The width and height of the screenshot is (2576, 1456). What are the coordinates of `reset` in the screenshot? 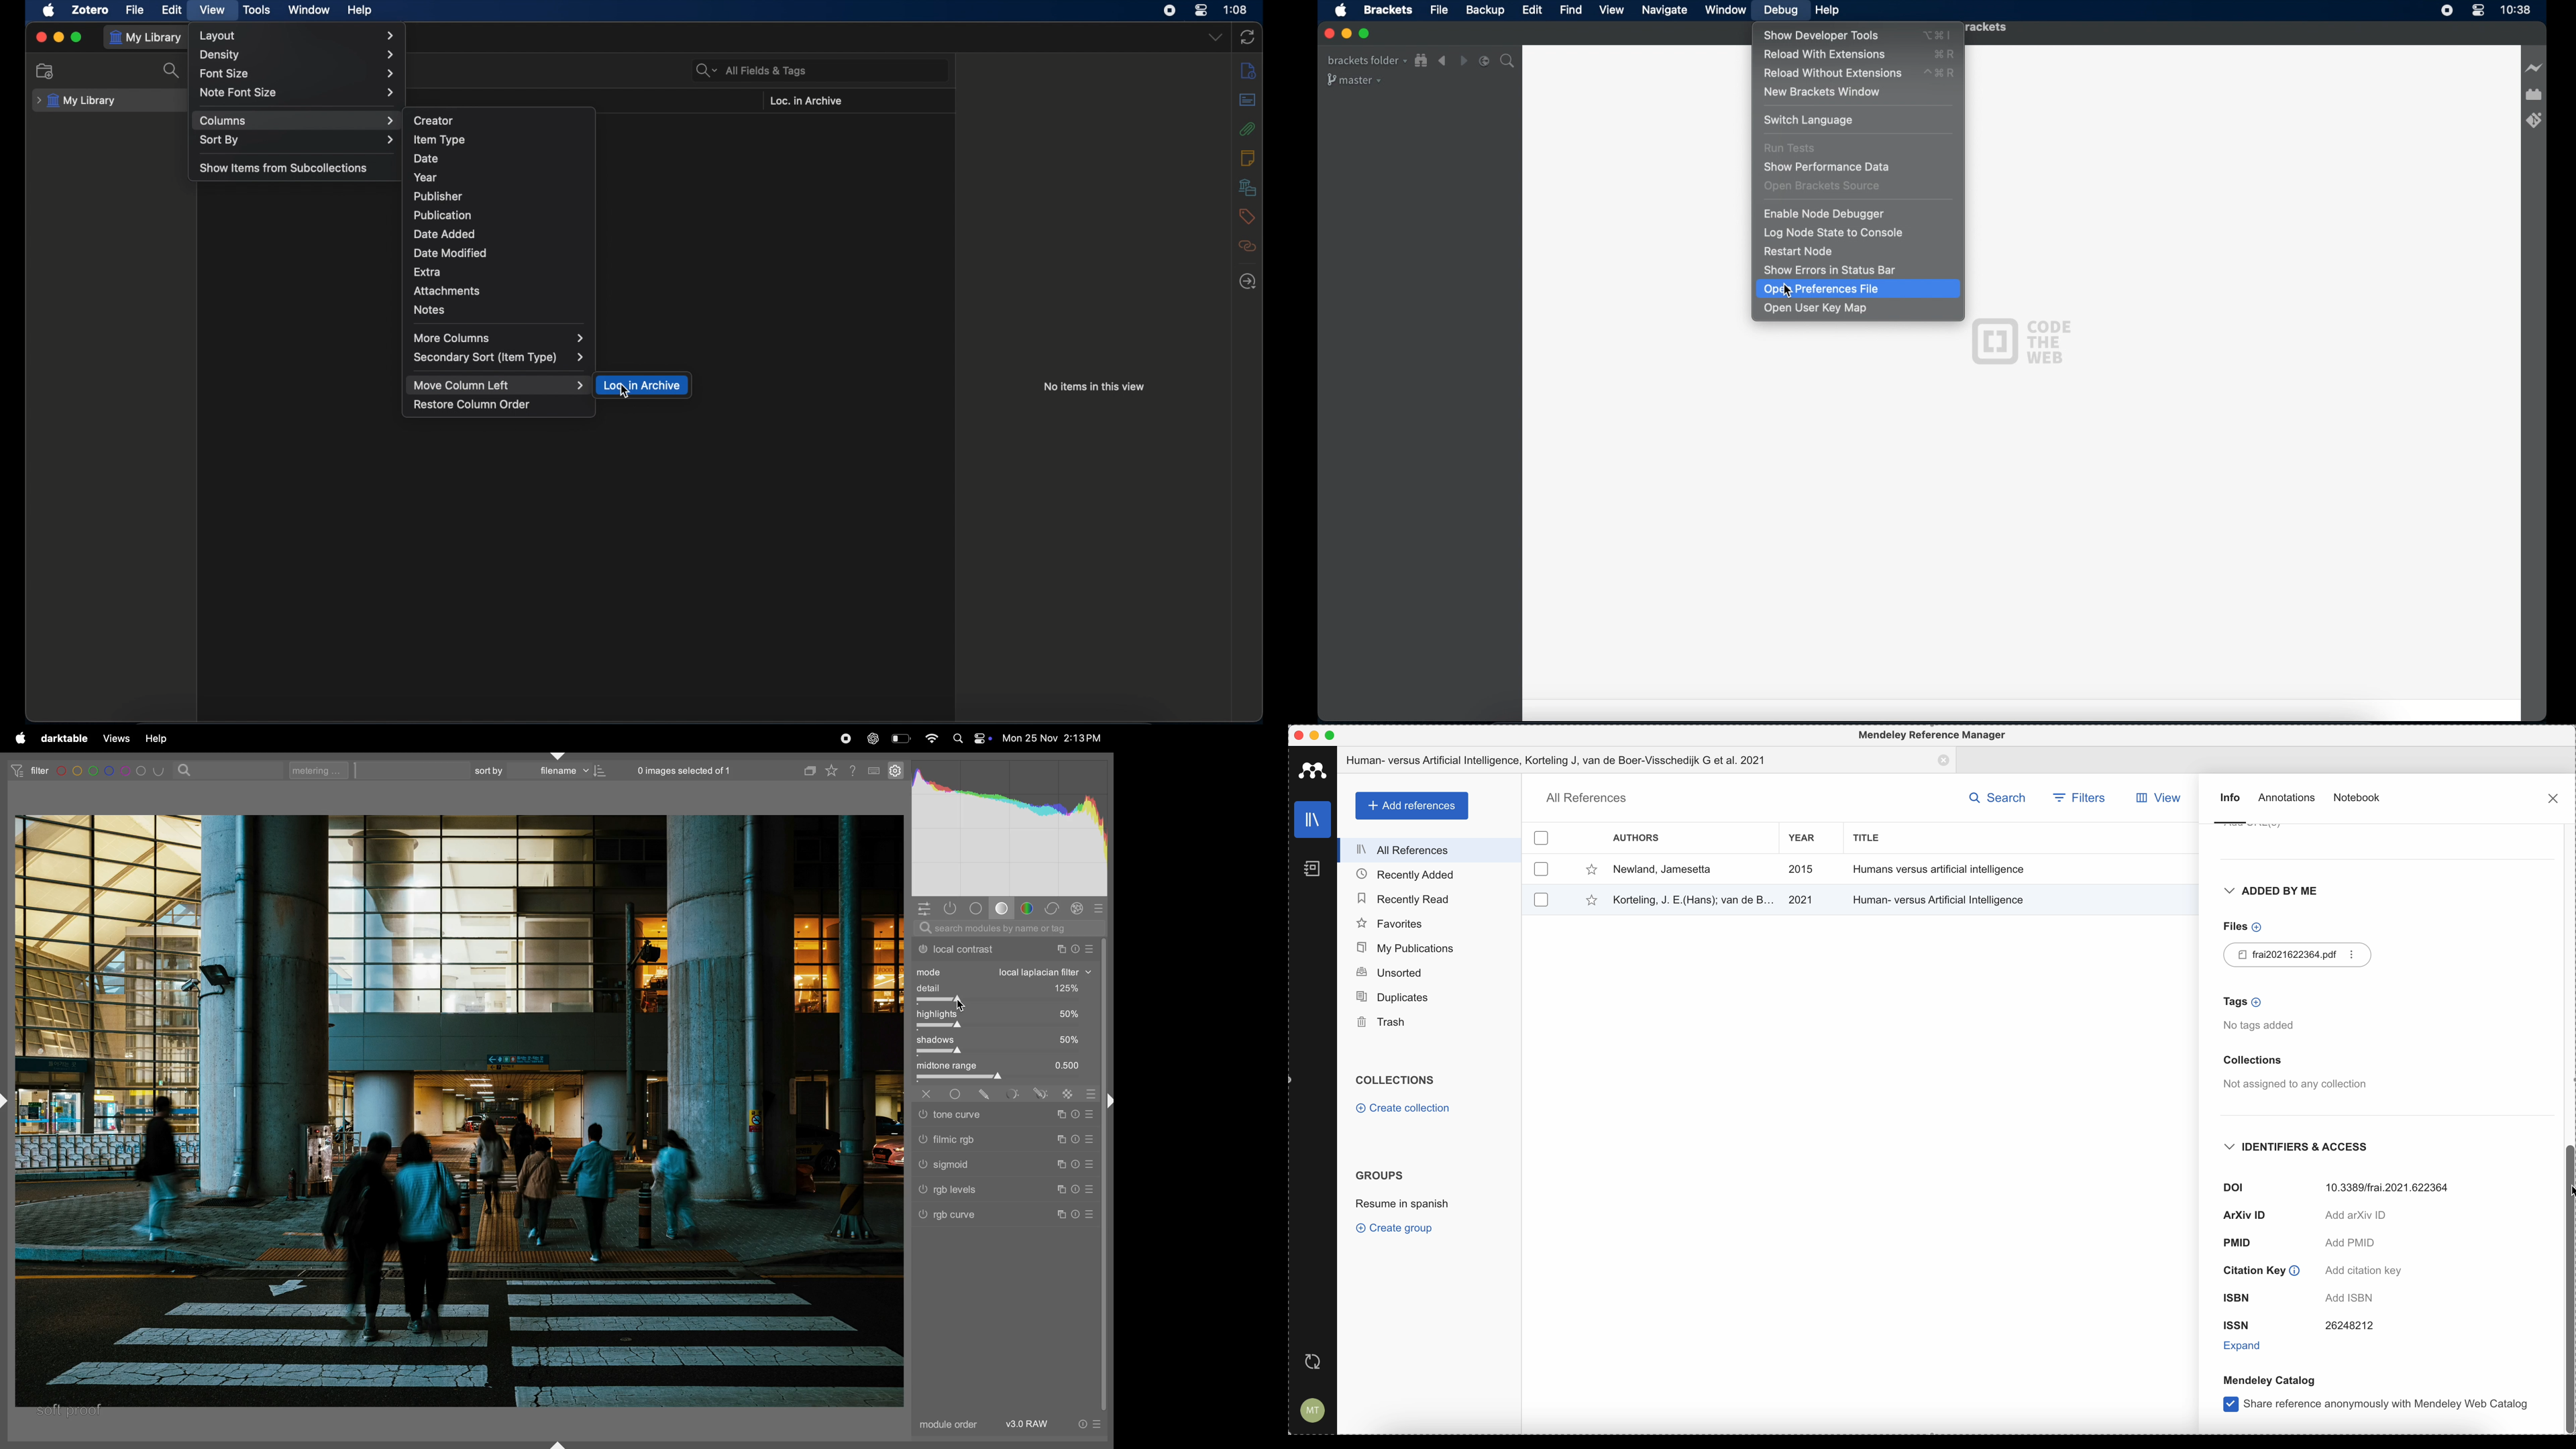 It's located at (1083, 1423).